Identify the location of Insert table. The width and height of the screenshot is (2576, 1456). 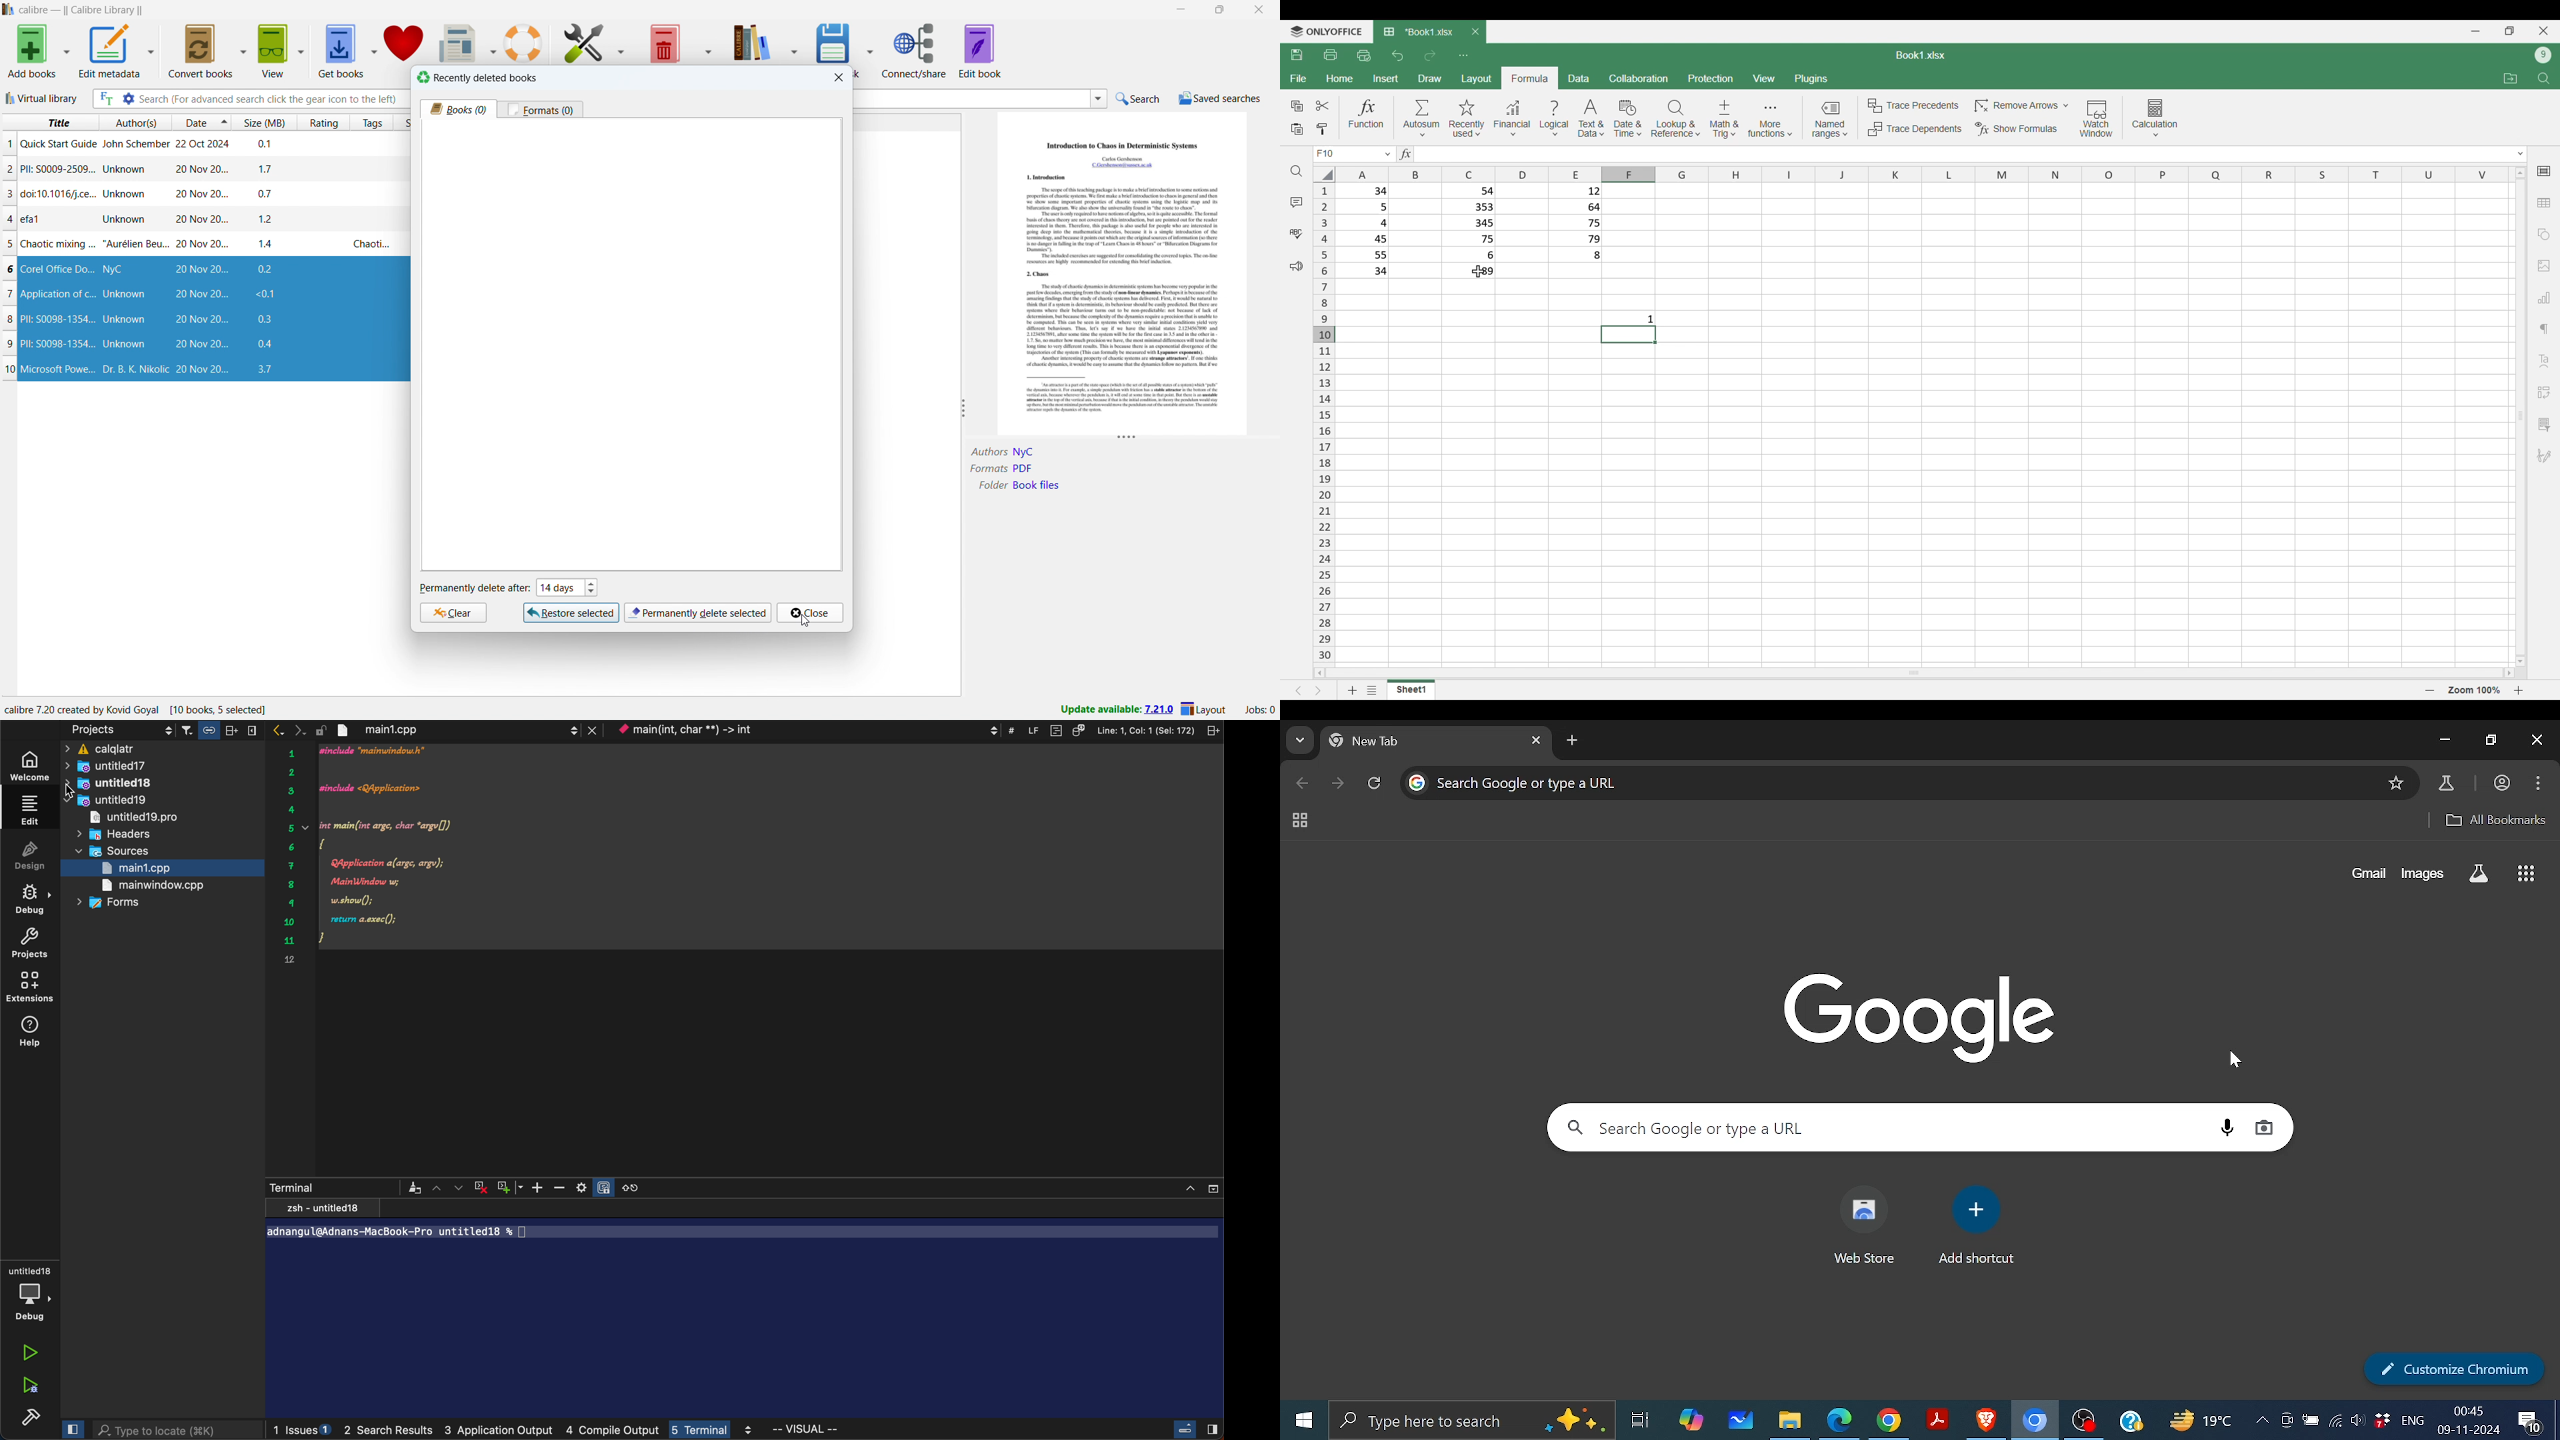
(2544, 203).